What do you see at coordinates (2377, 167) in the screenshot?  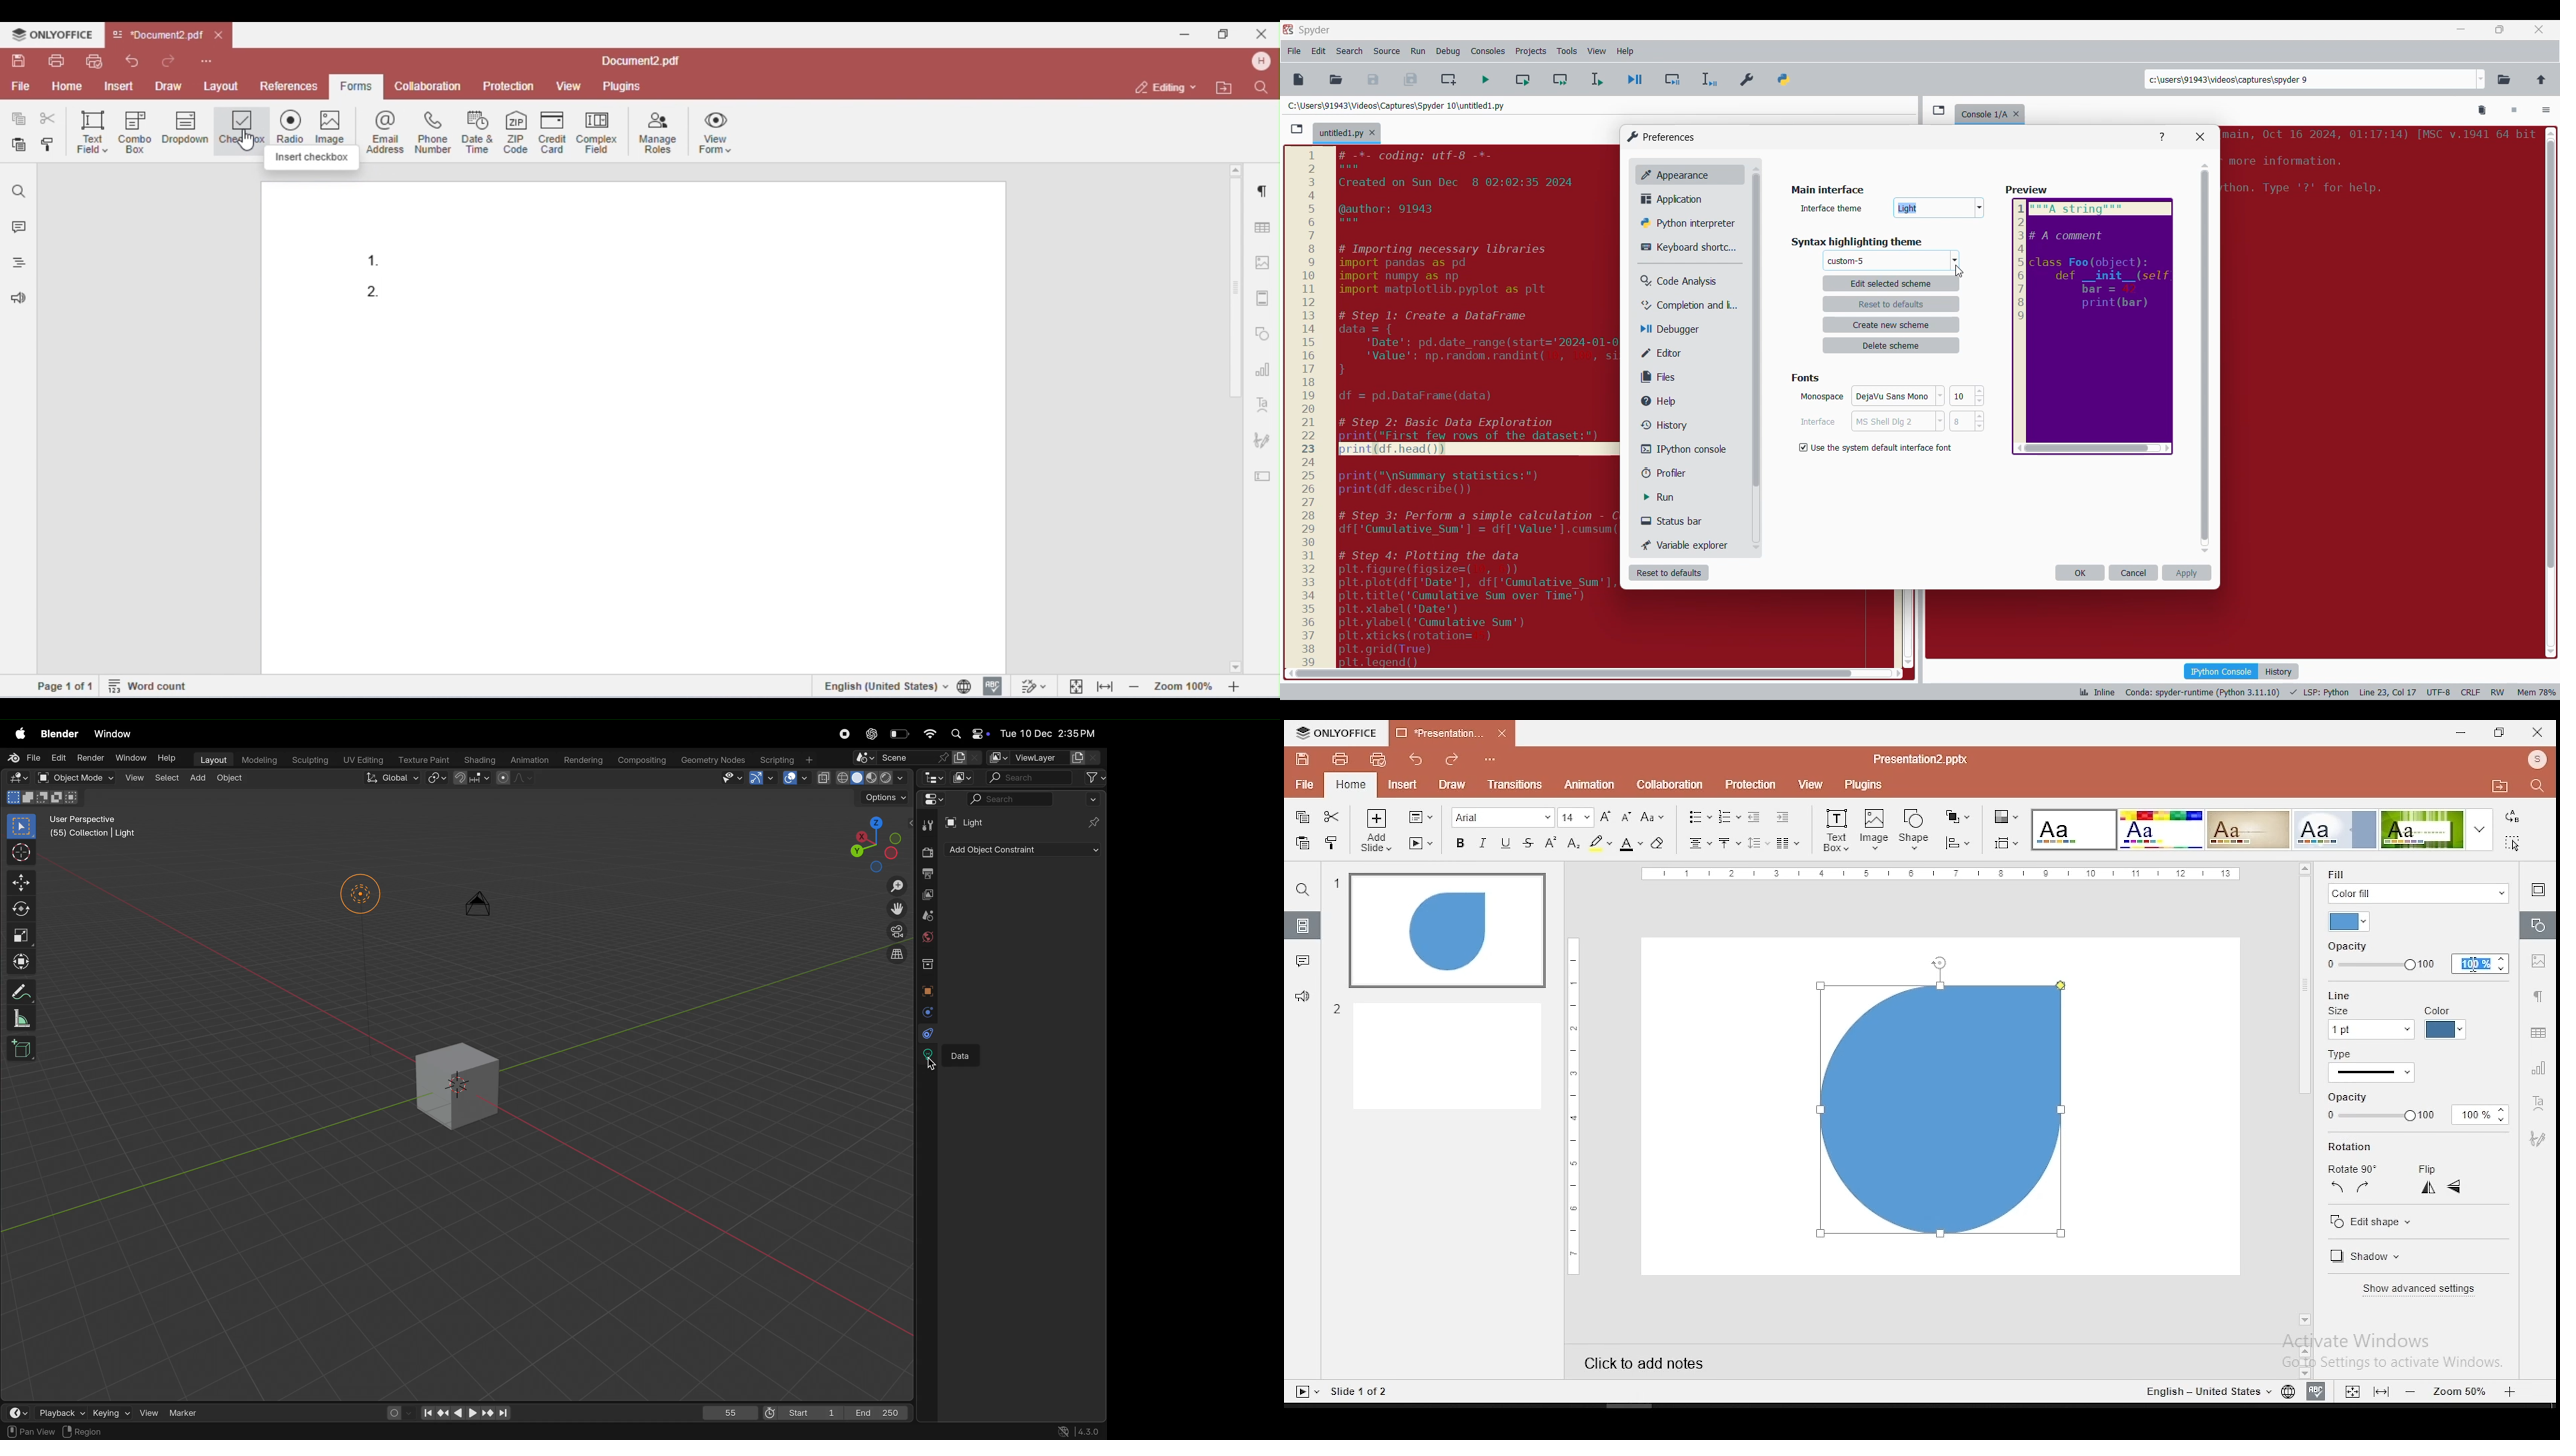 I see `code` at bounding box center [2377, 167].